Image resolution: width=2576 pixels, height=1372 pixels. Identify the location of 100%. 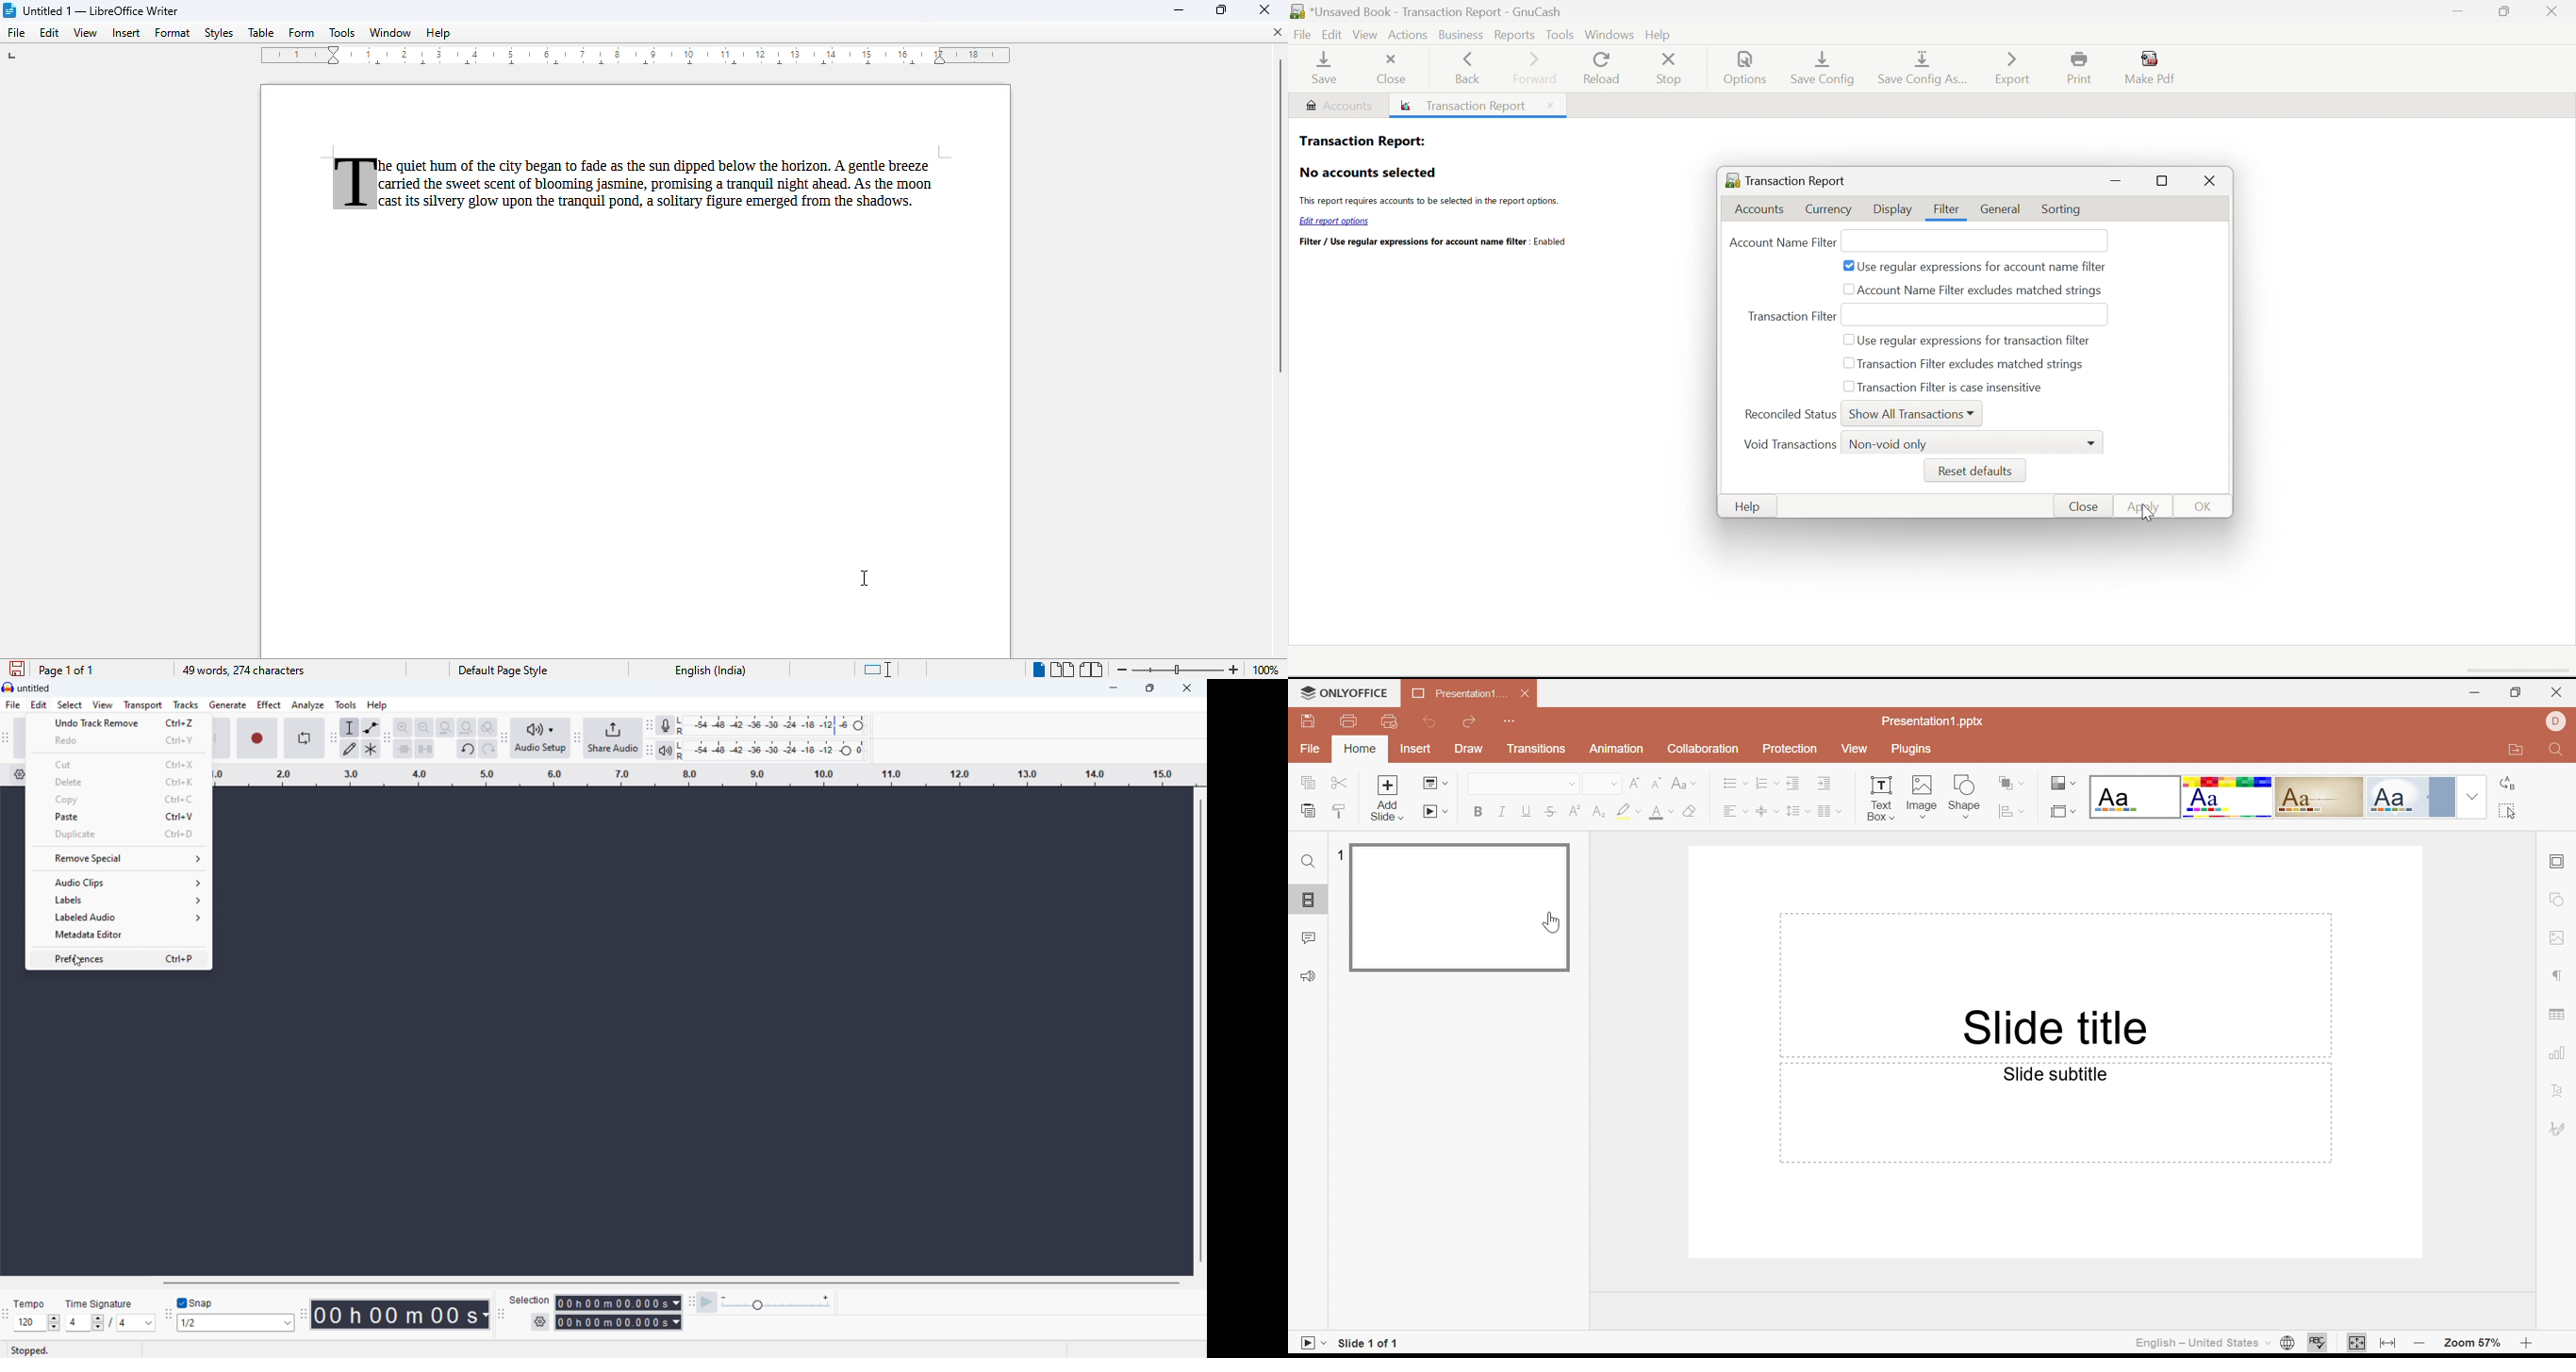
(1263, 670).